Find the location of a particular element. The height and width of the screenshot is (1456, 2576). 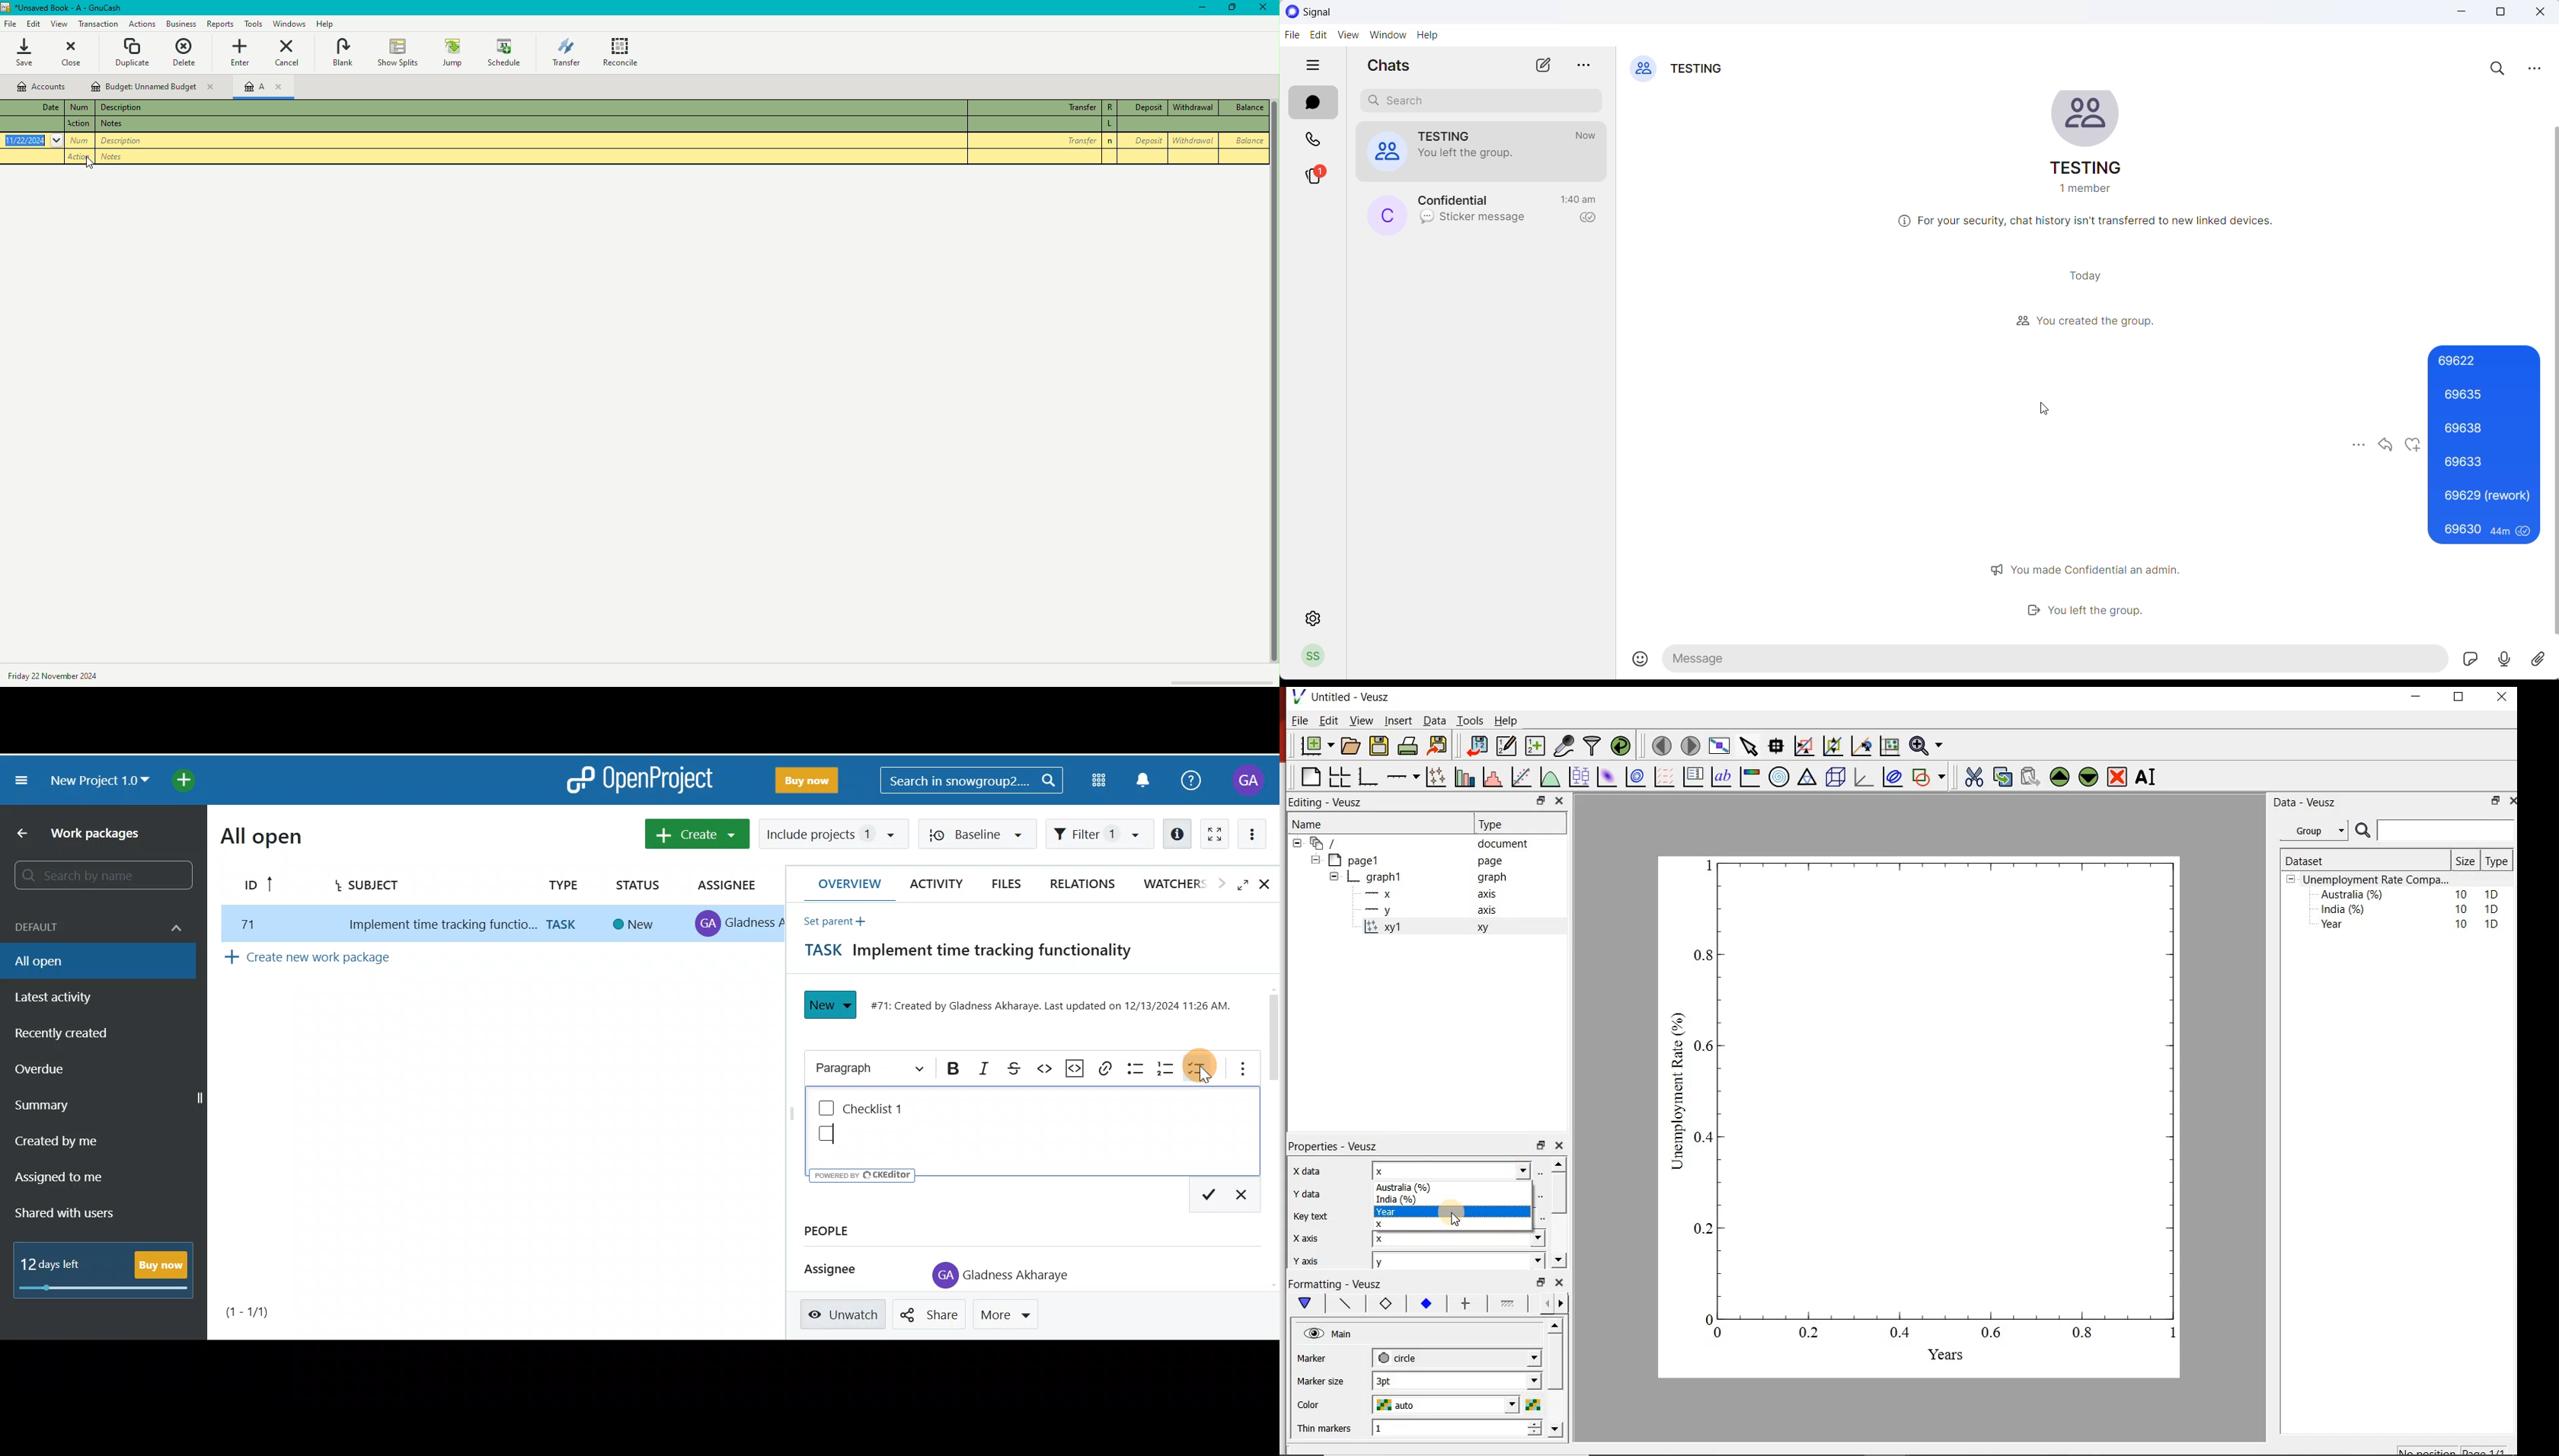

arrange graphs is located at coordinates (1339, 776).